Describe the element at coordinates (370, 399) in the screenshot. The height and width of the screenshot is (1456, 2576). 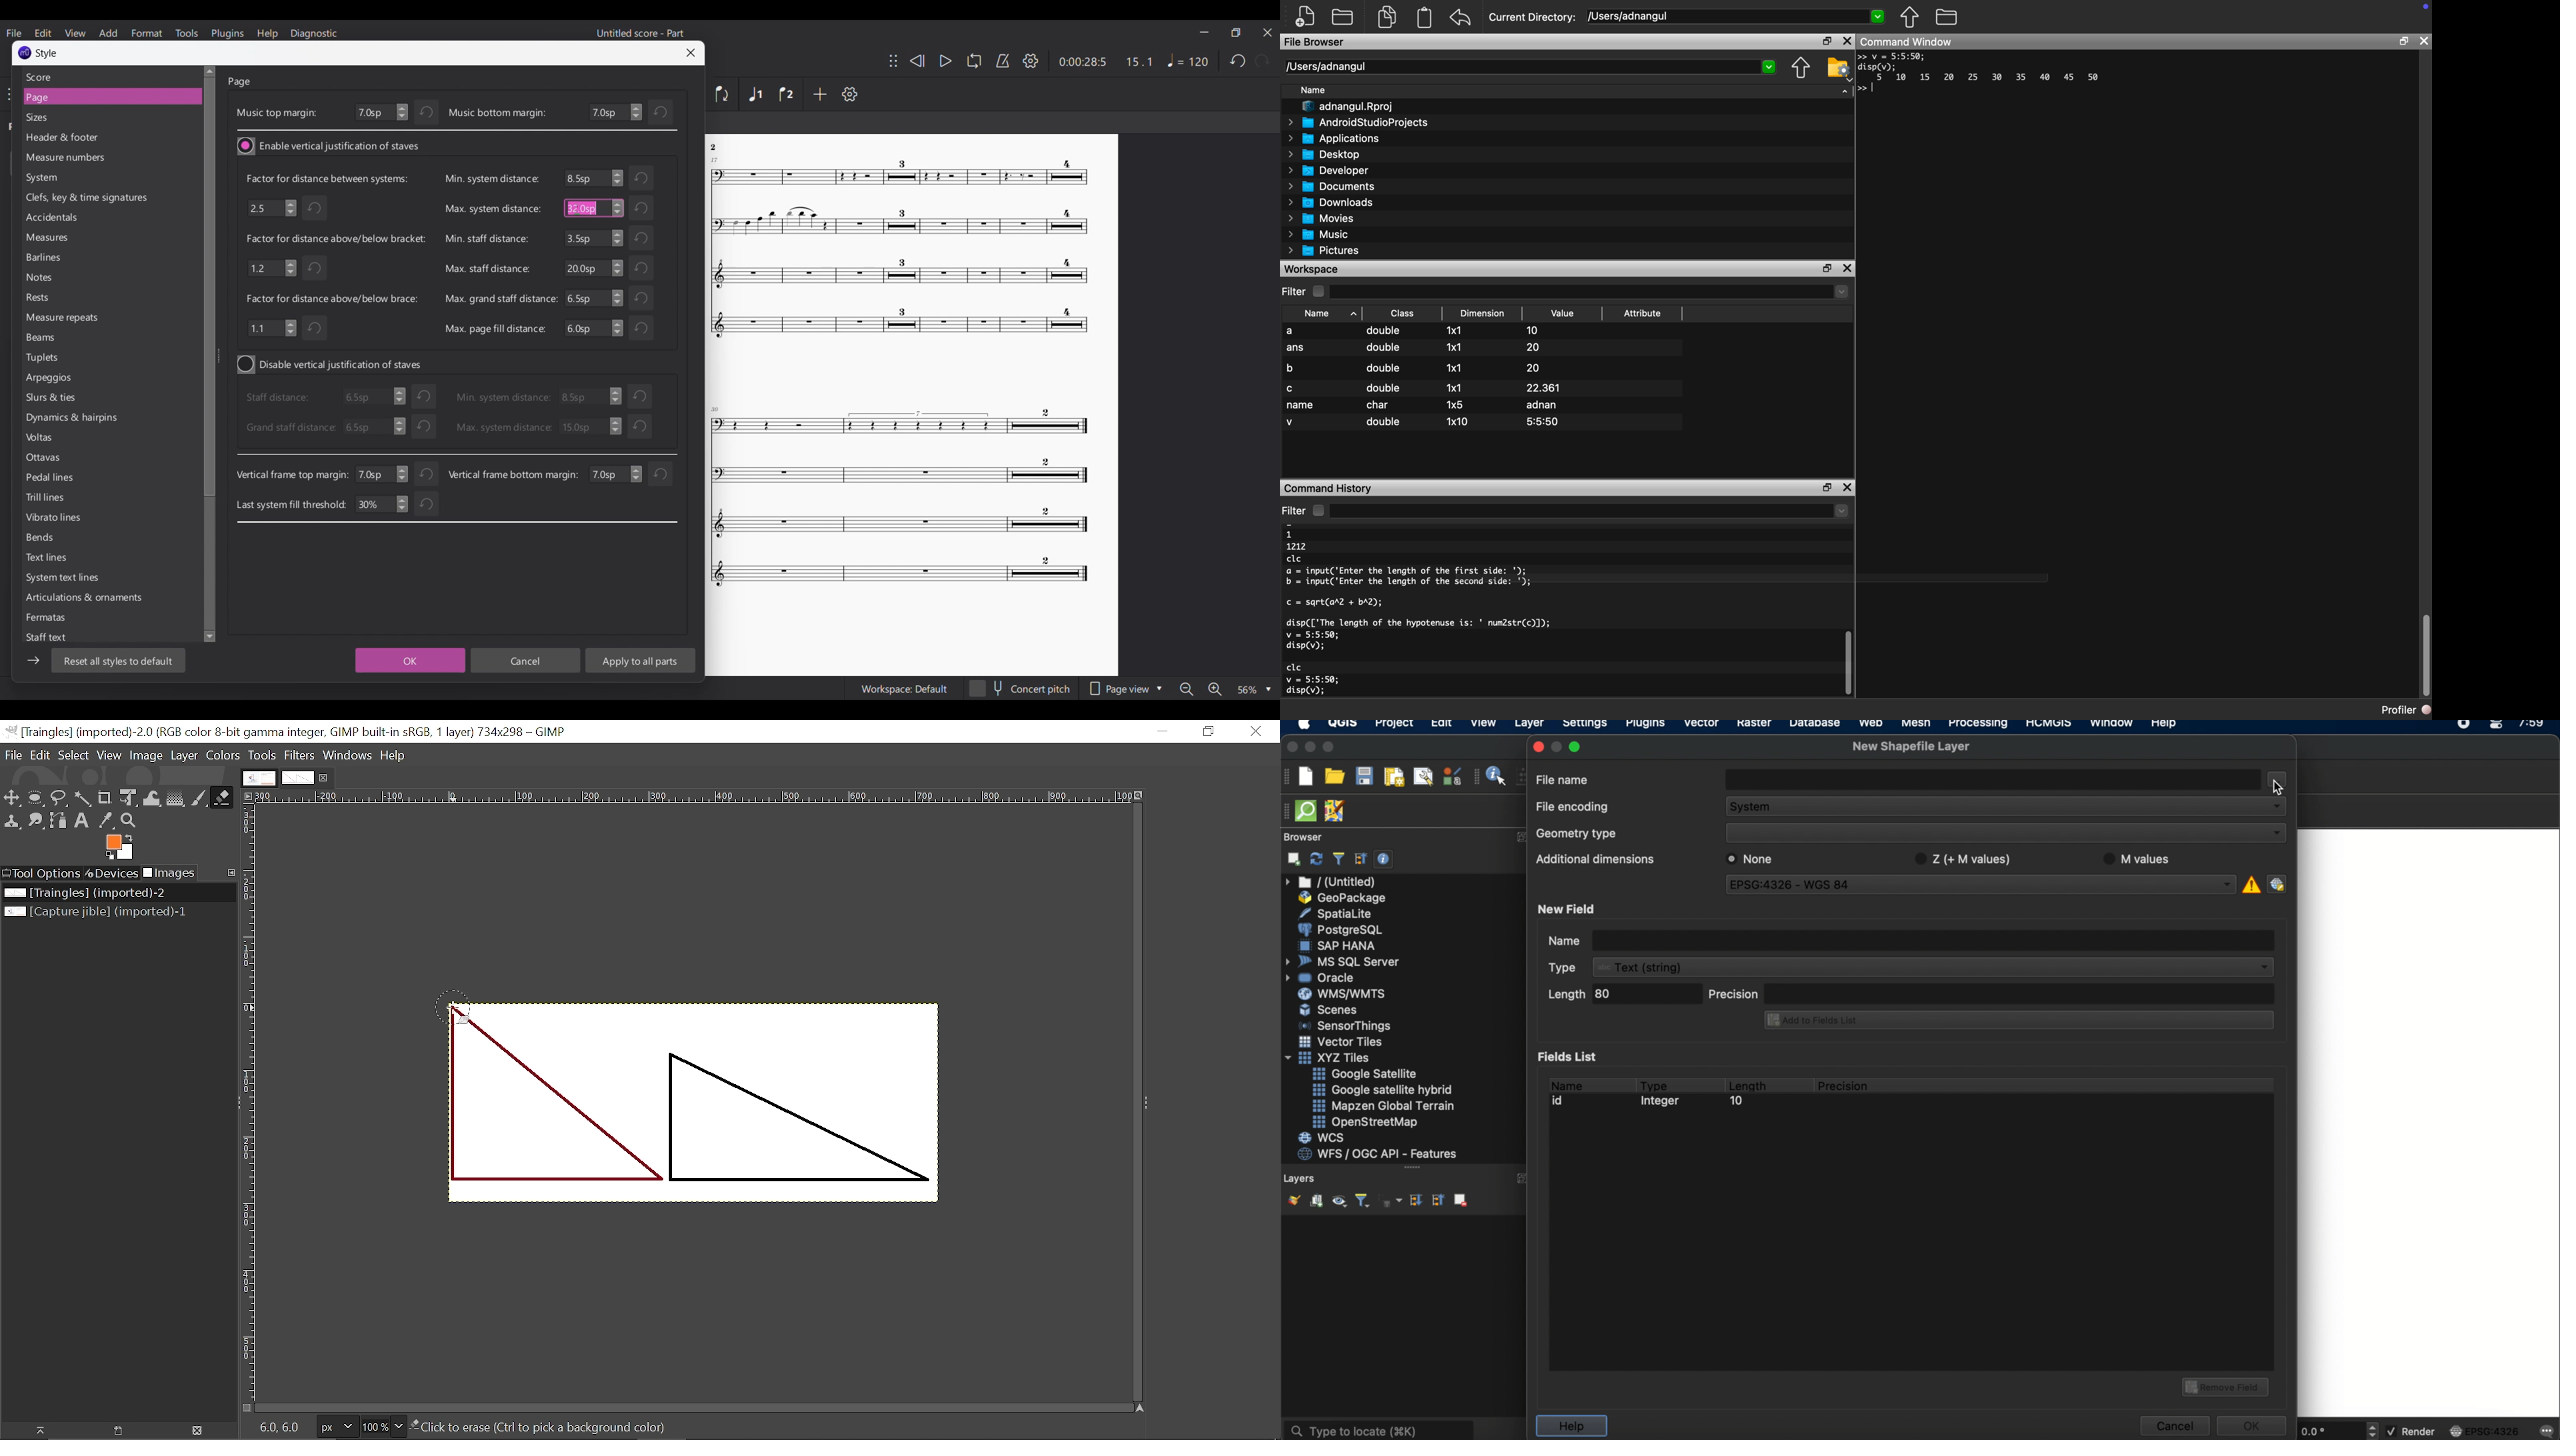
I see `6.5sp` at that location.